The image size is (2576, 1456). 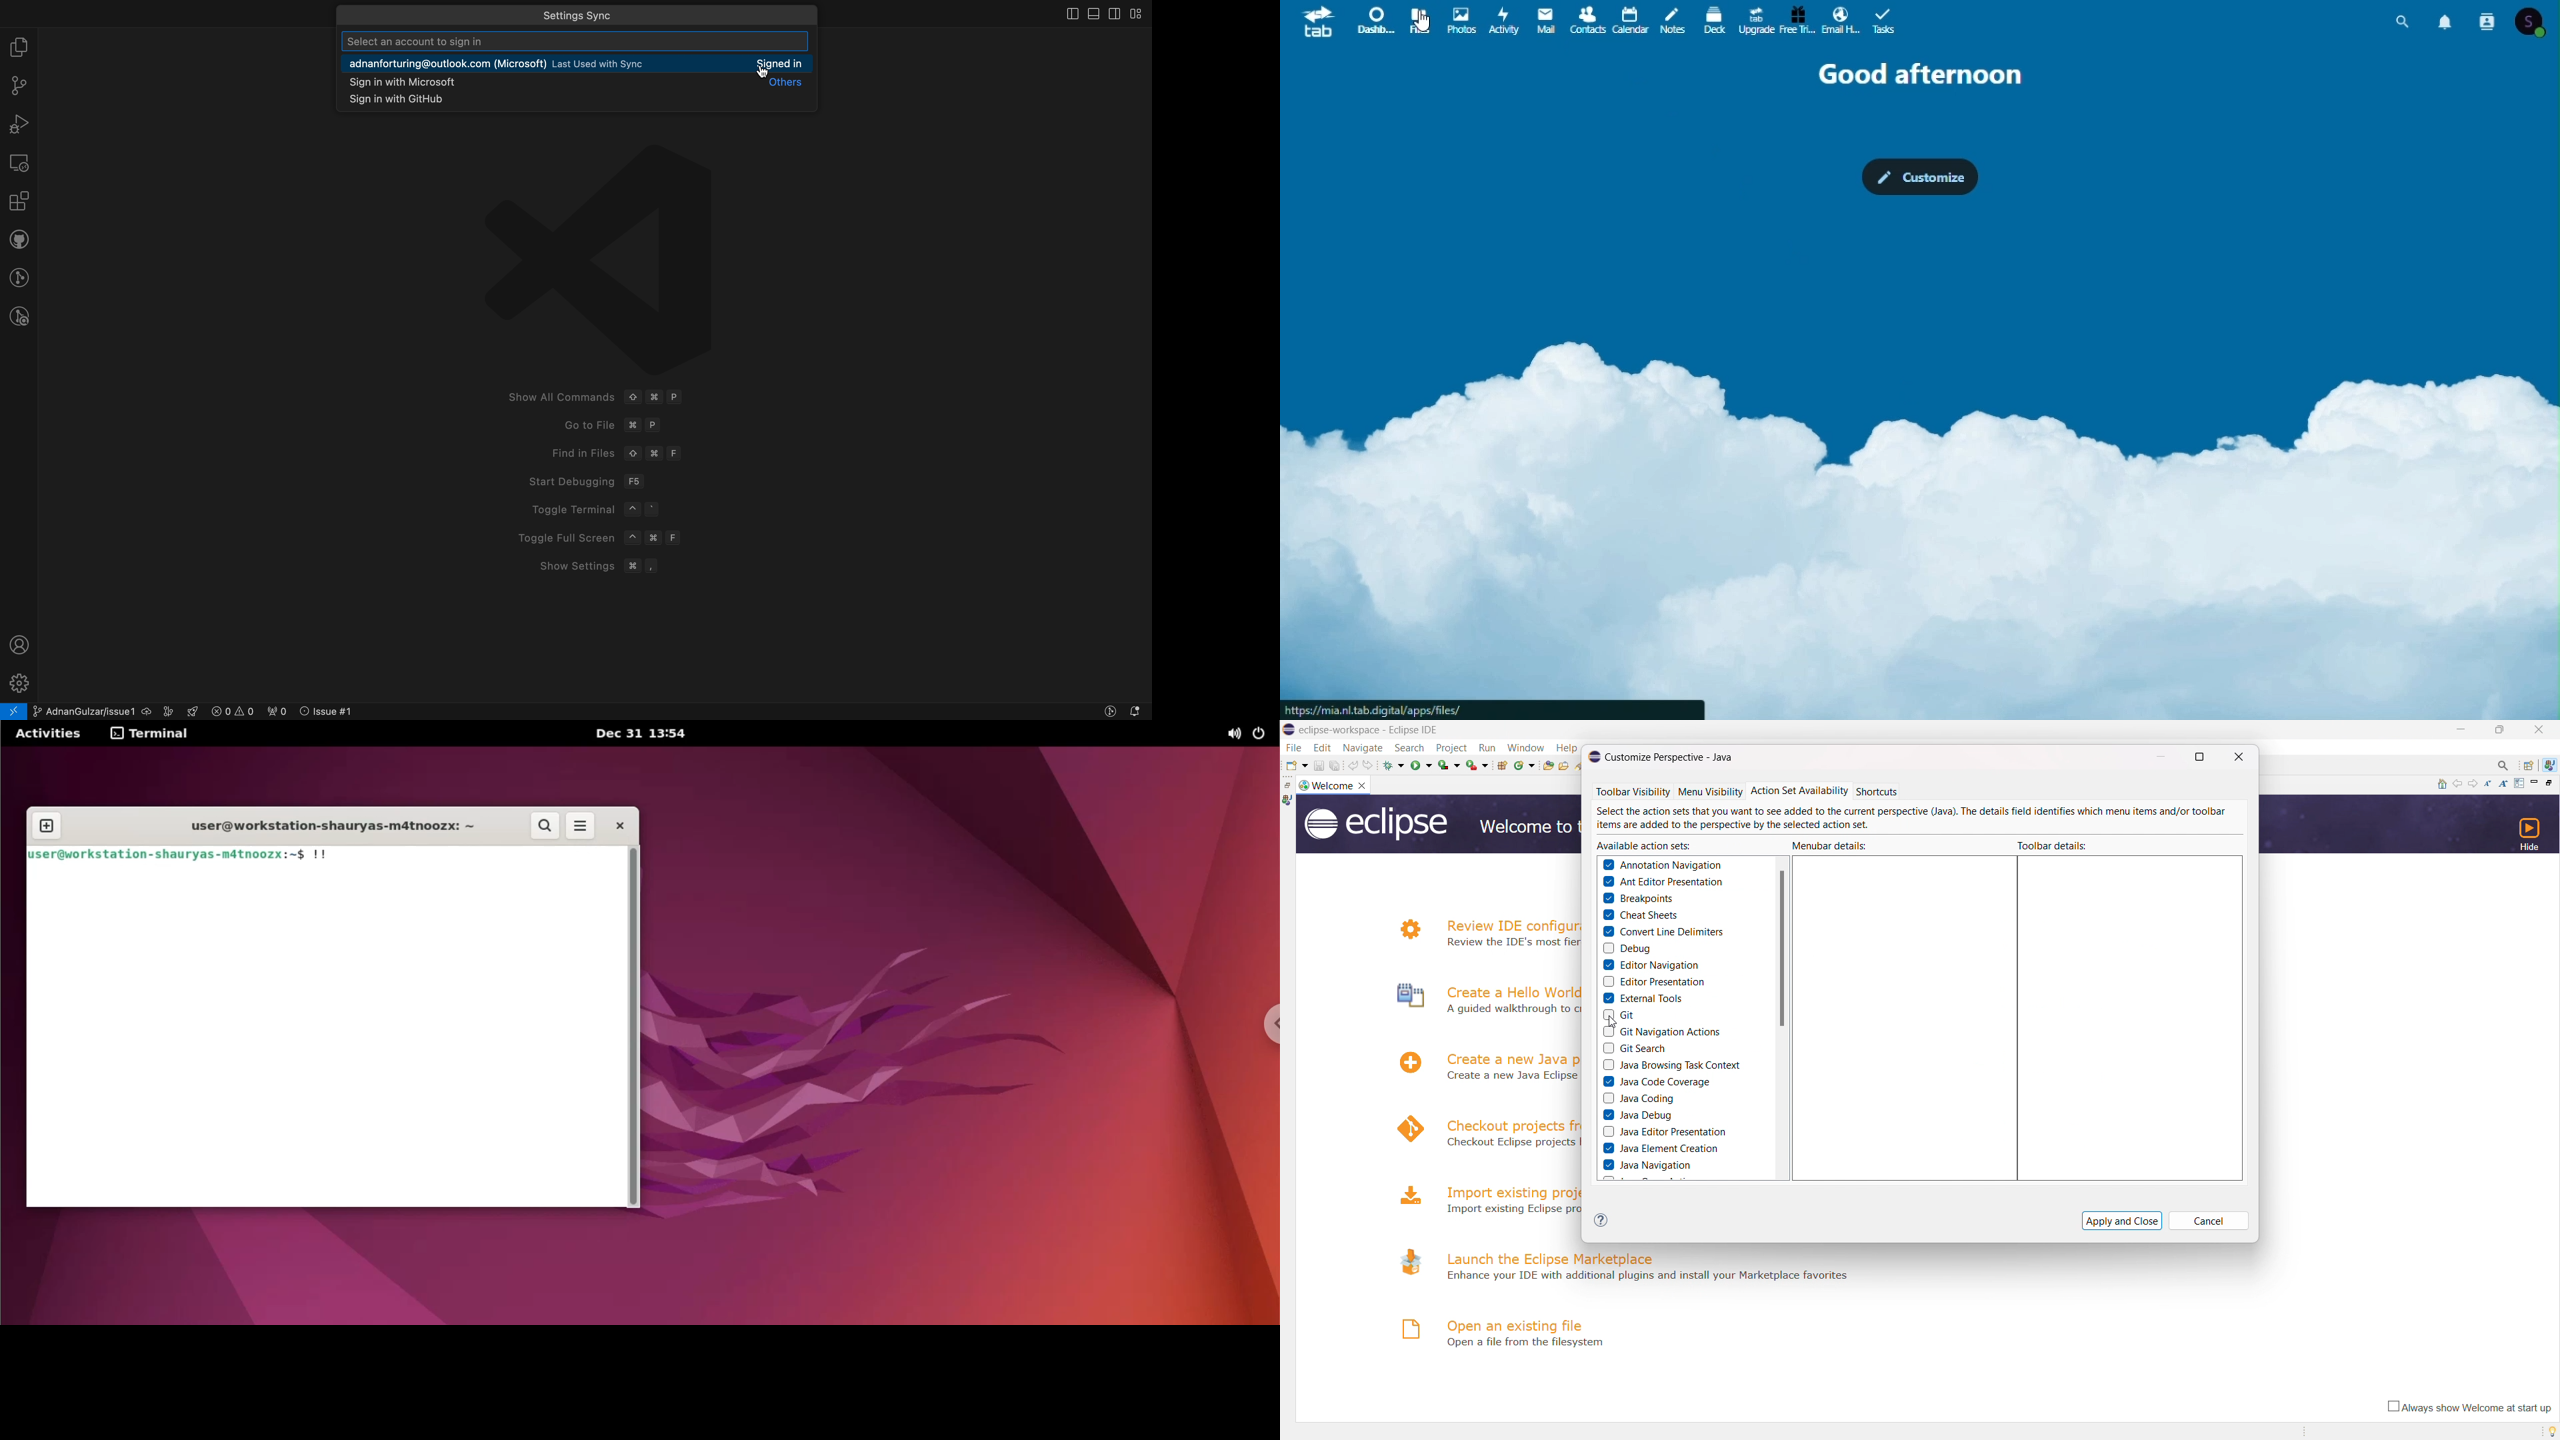 What do you see at coordinates (2534, 21) in the screenshot?
I see `account icon` at bounding box center [2534, 21].